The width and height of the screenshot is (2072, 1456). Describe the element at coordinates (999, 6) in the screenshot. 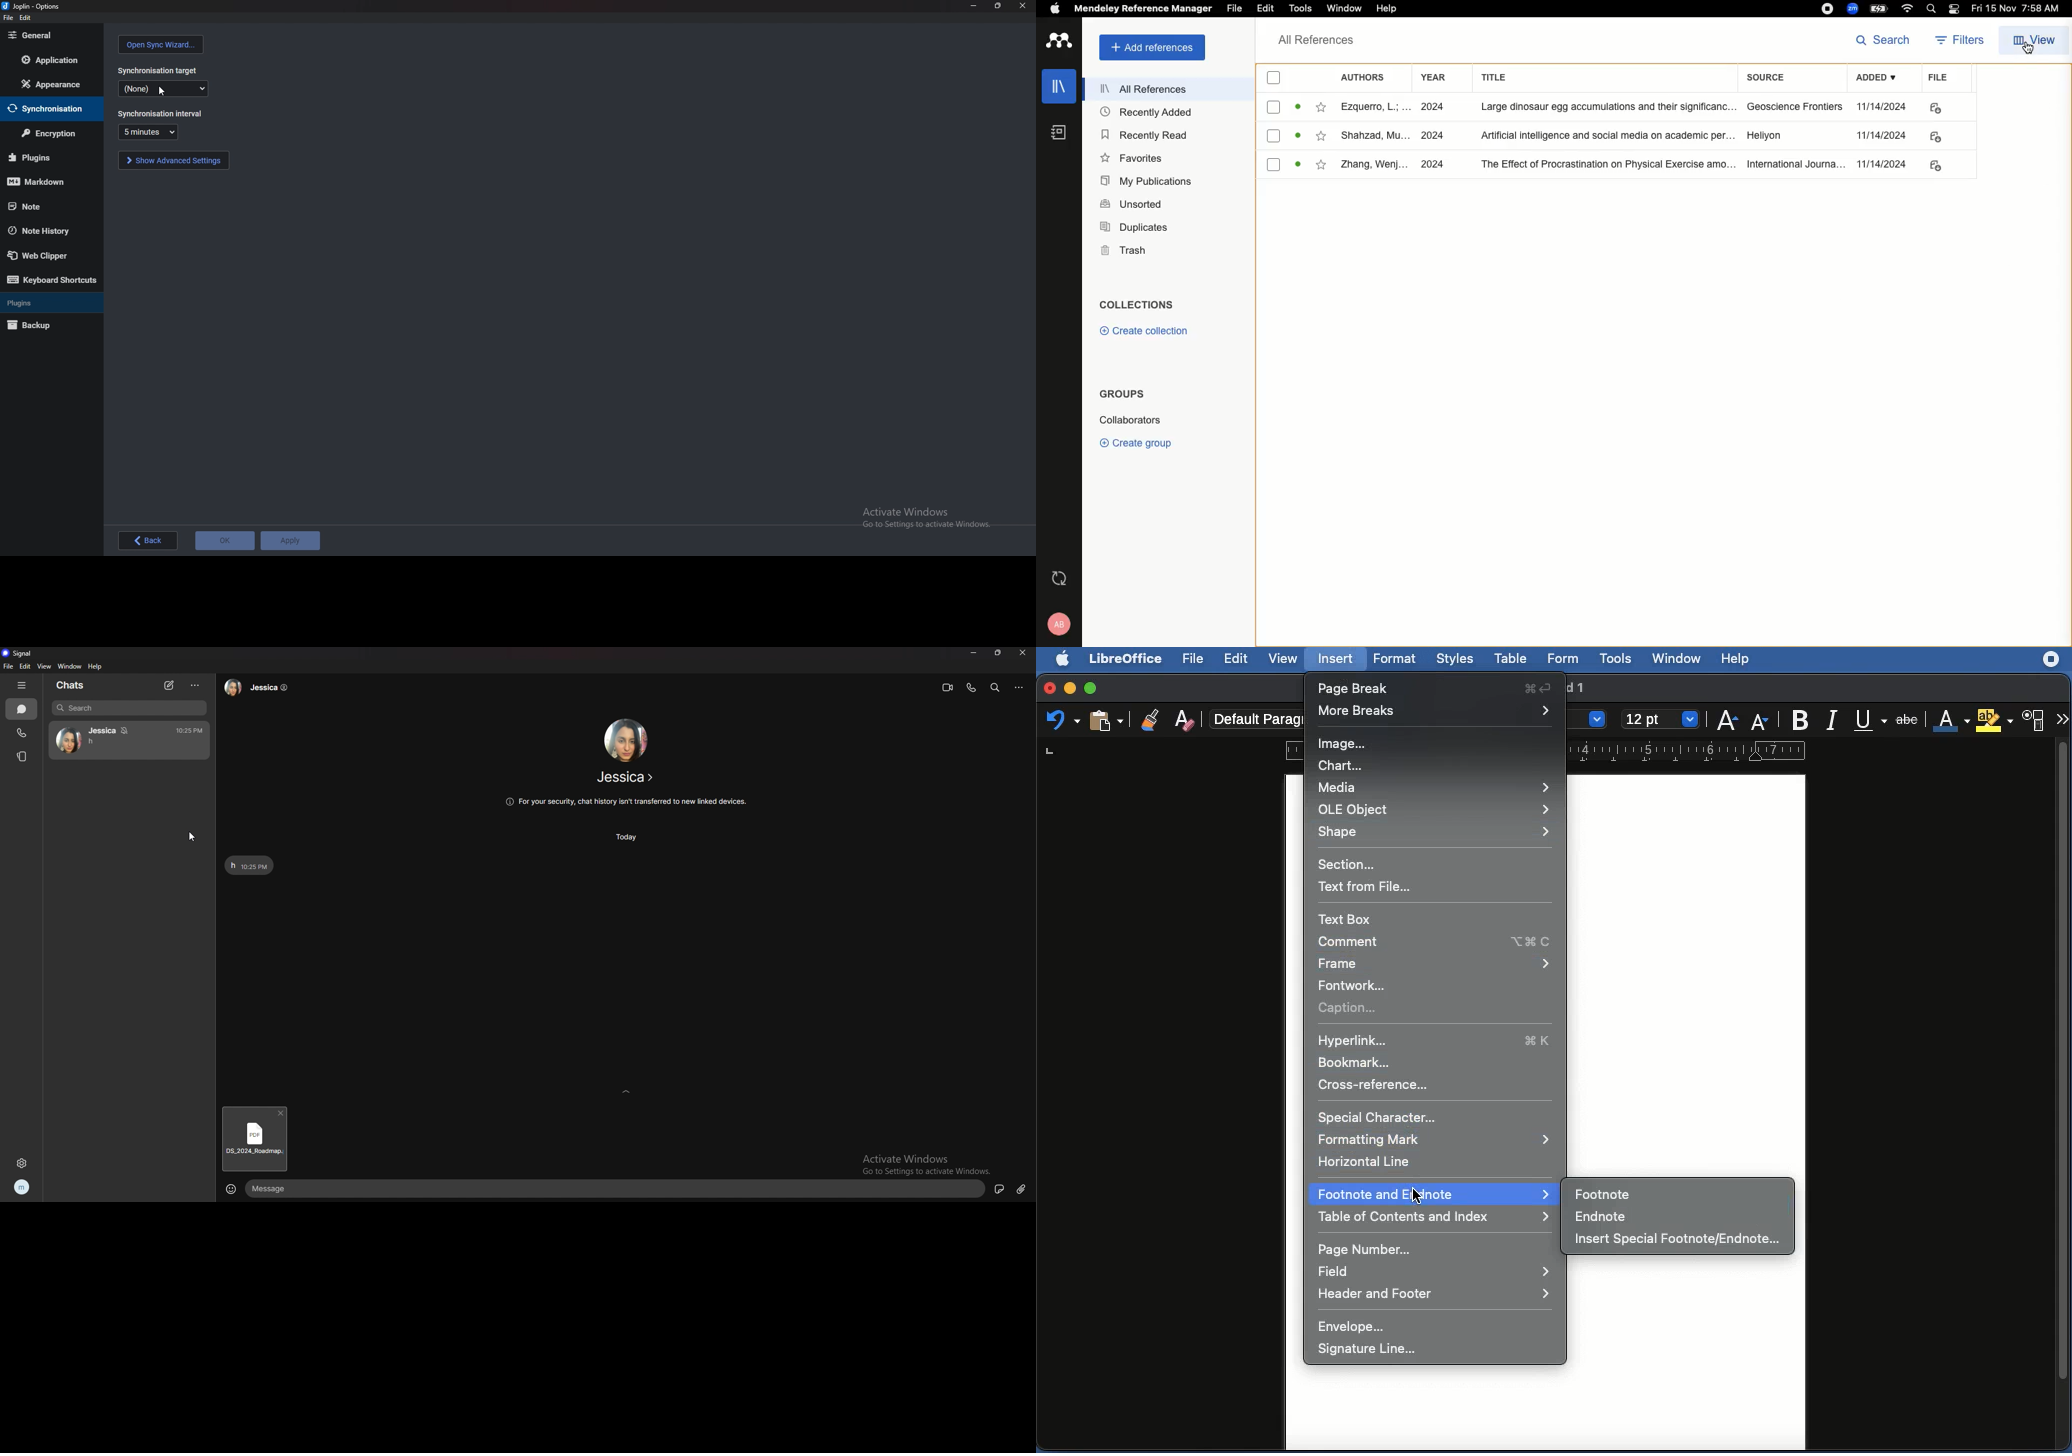

I see `Resize` at that location.